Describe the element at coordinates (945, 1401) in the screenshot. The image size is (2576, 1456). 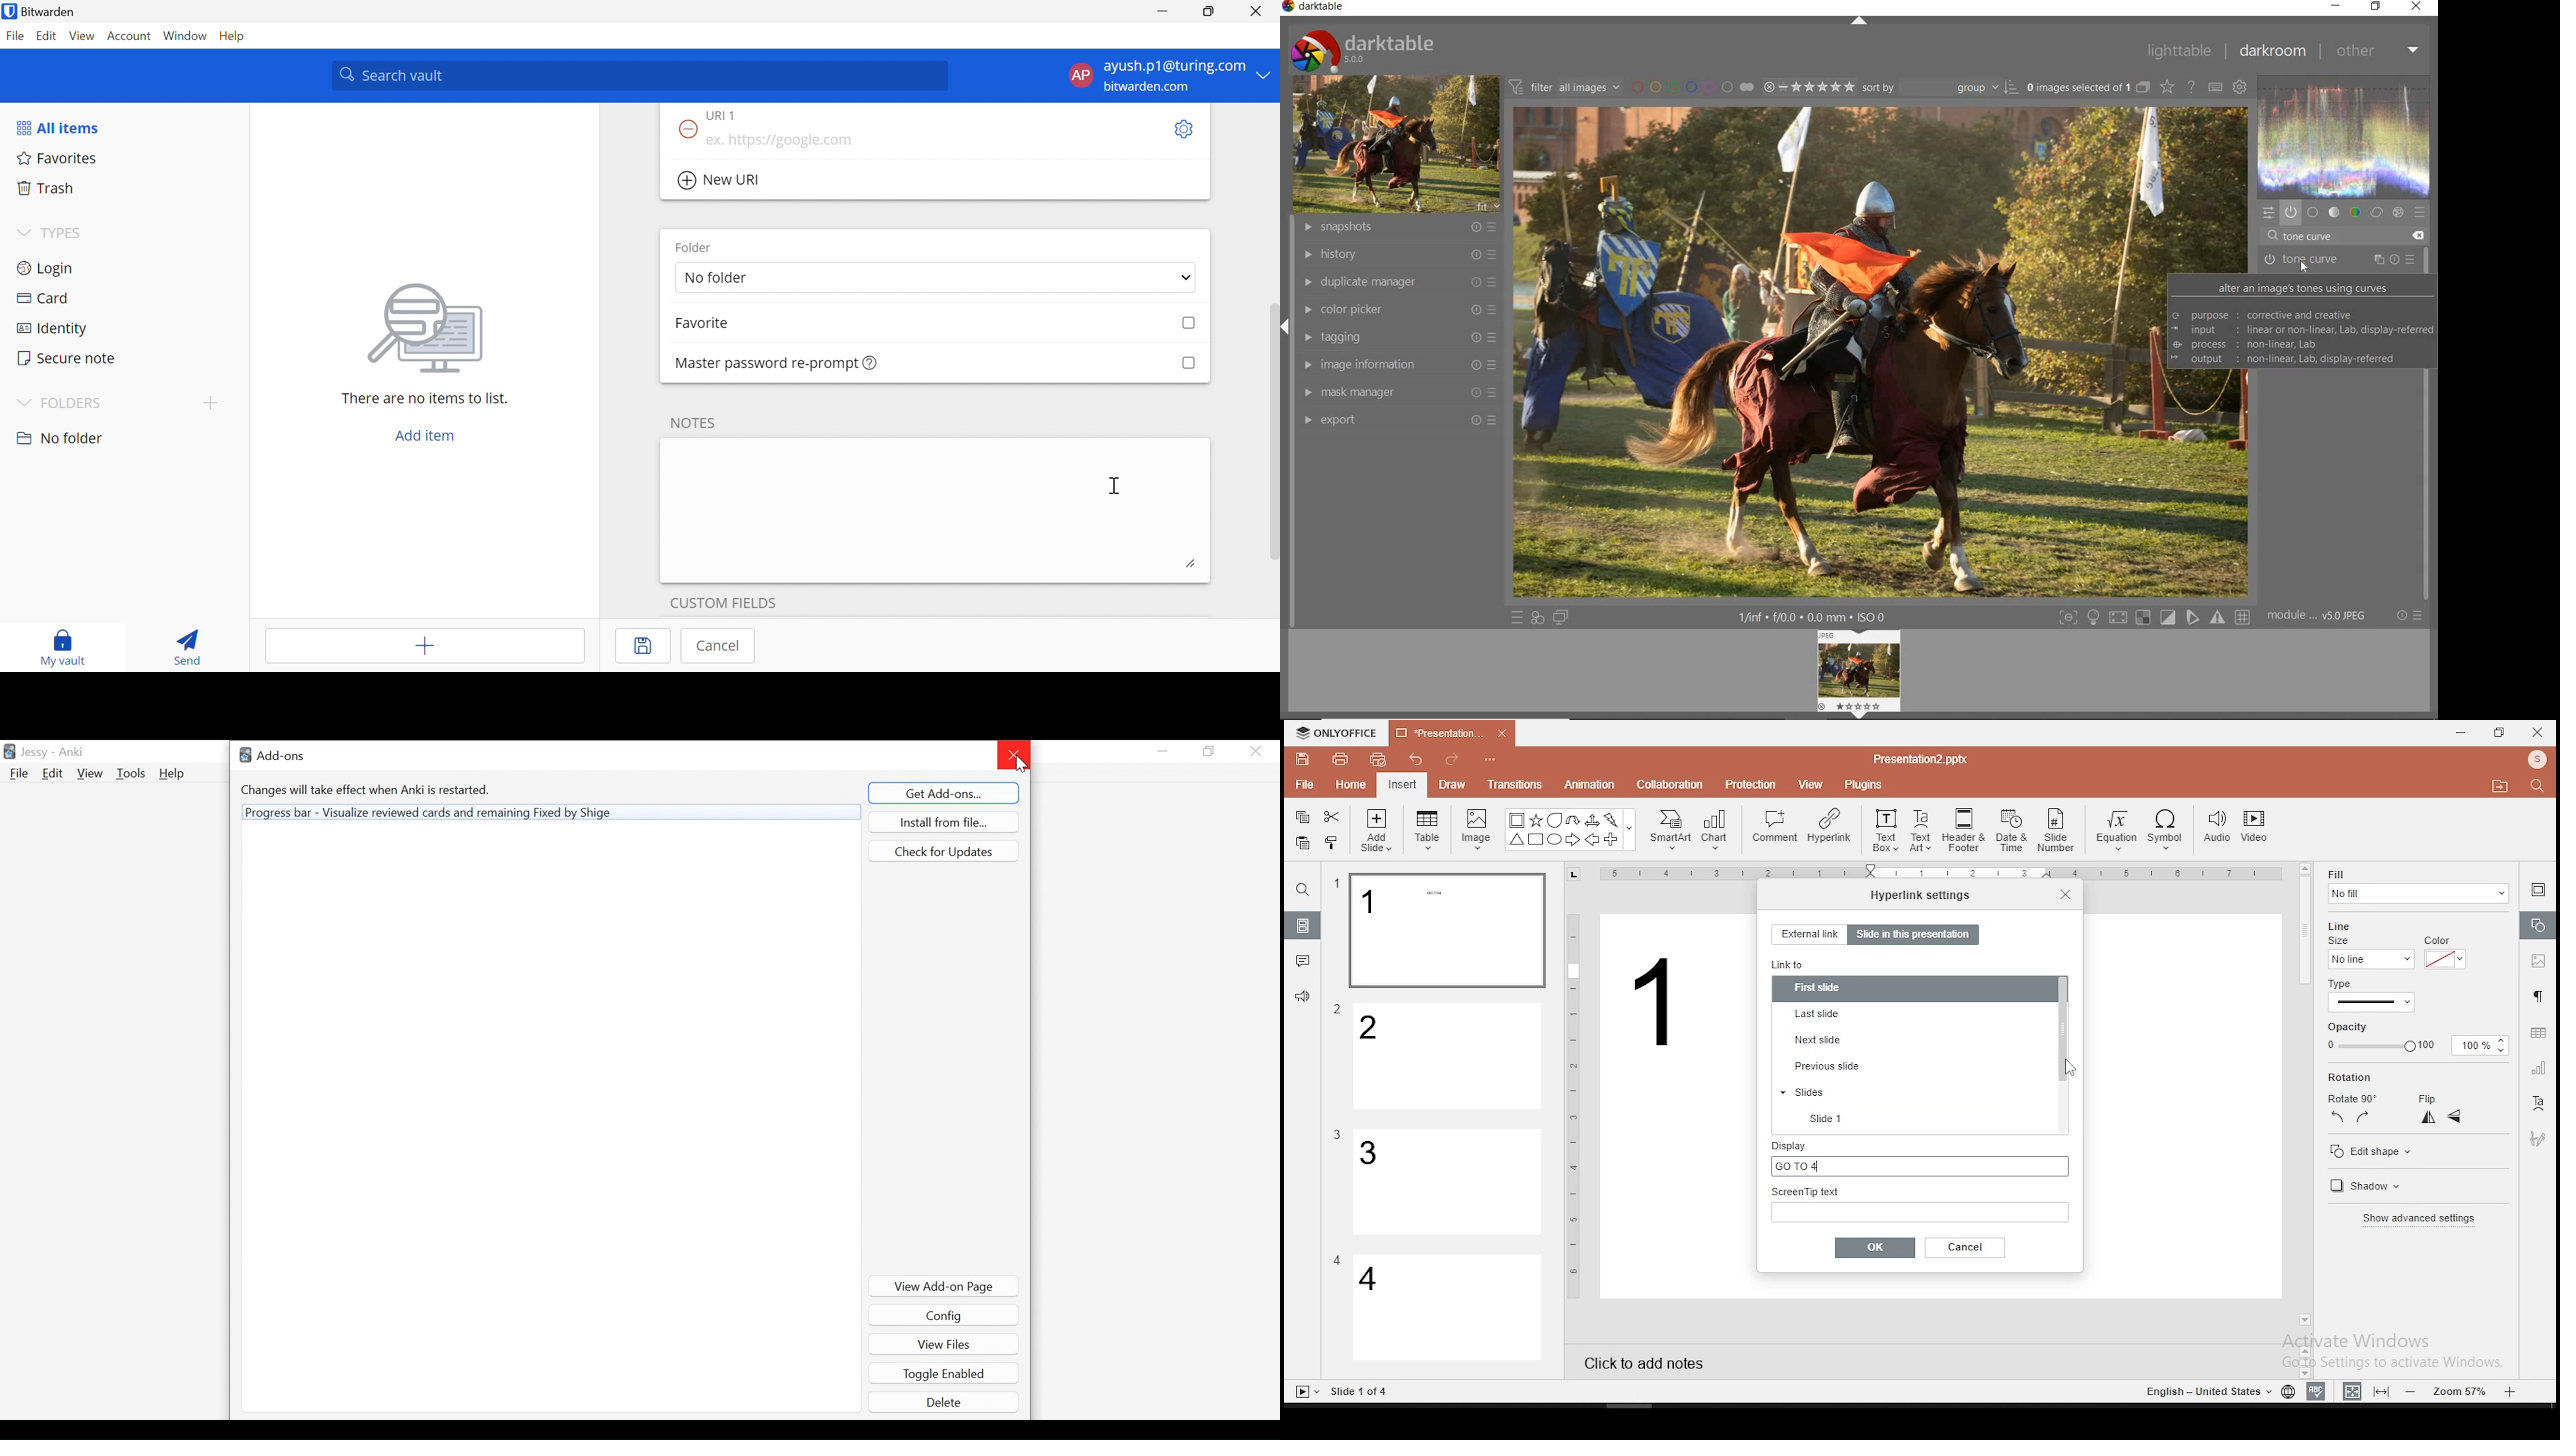
I see `Delete` at that location.